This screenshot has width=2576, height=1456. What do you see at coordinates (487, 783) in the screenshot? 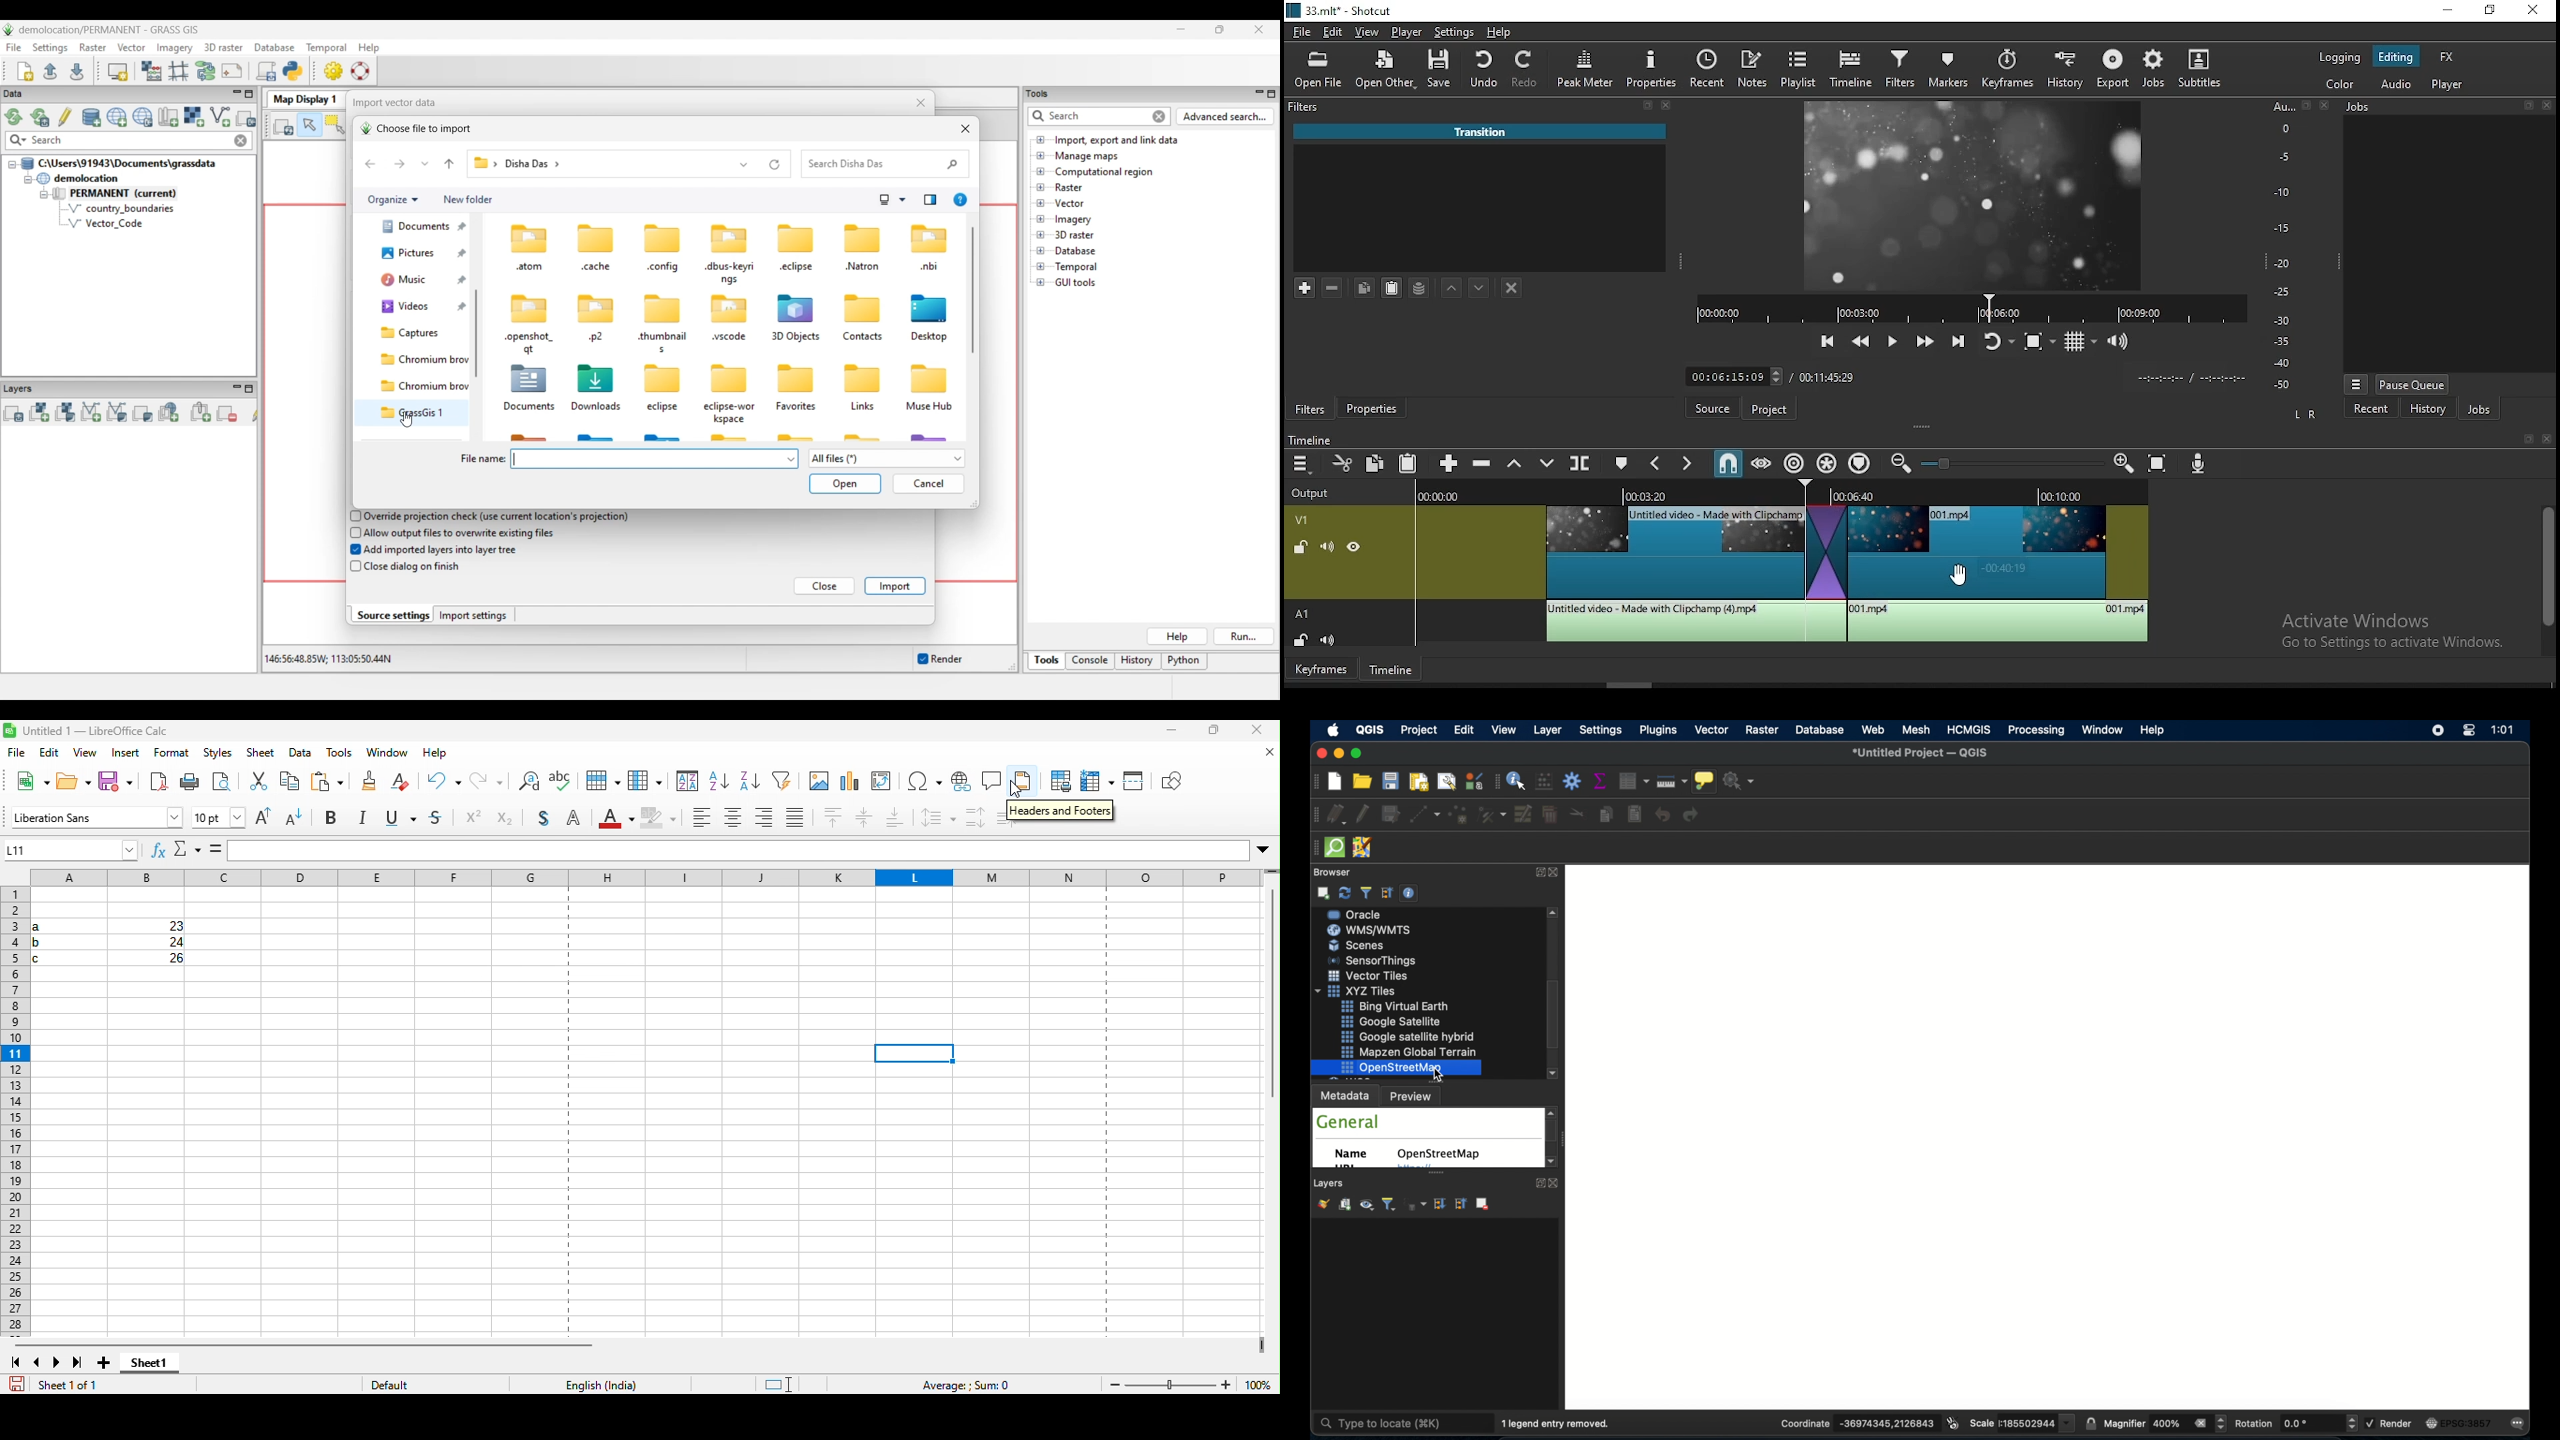
I see `find and replace` at bounding box center [487, 783].